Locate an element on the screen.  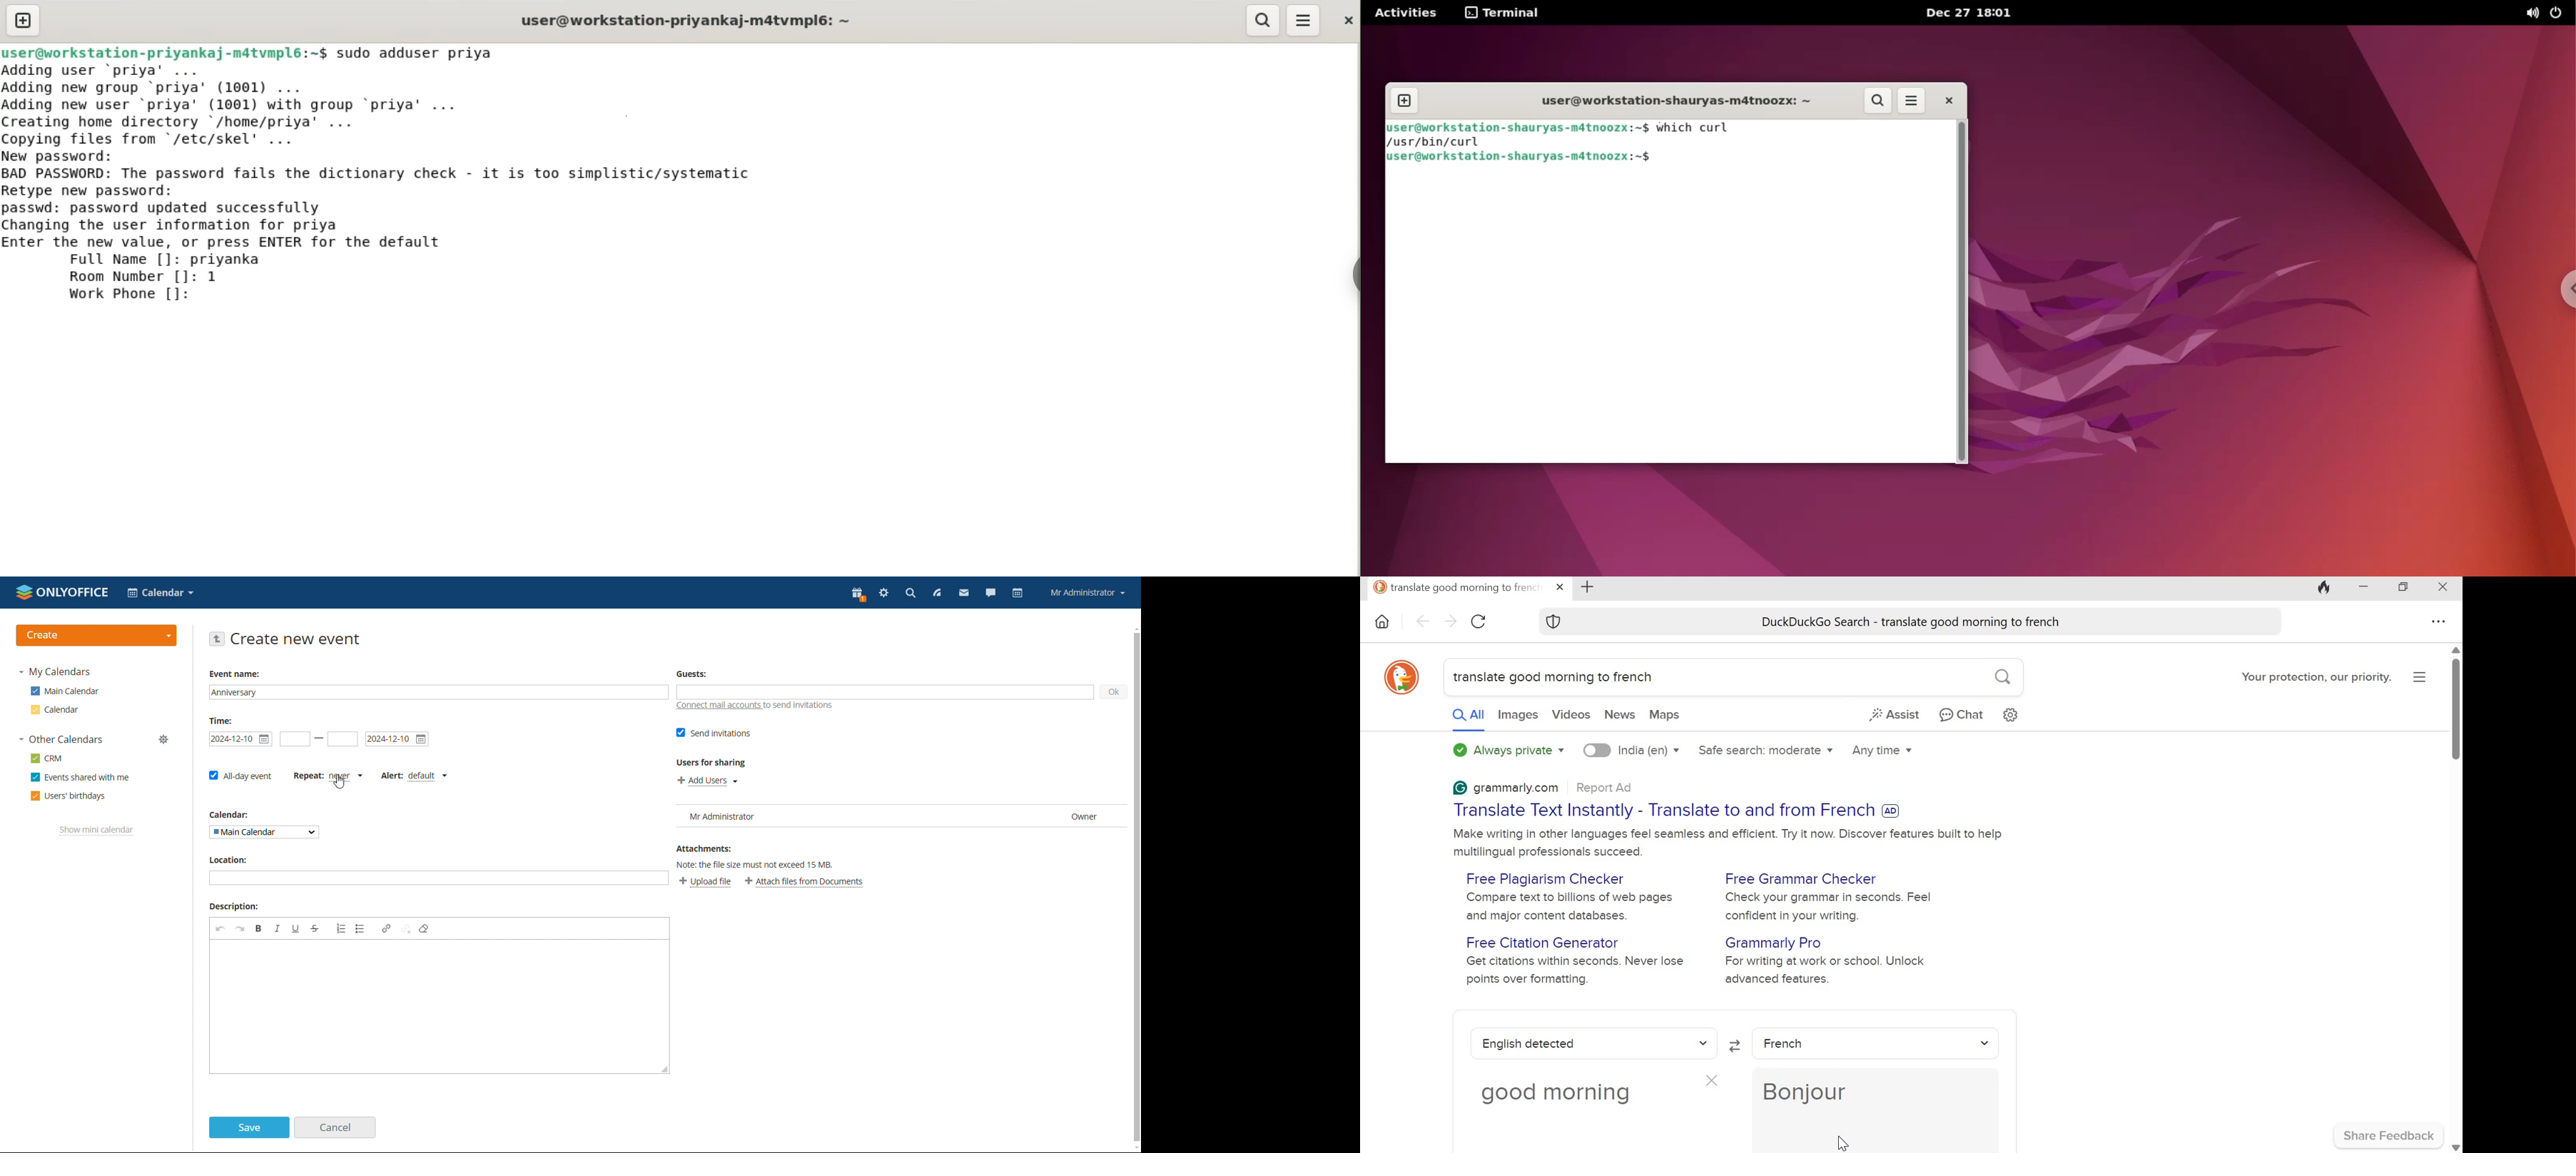
Event name: is located at coordinates (233, 673).